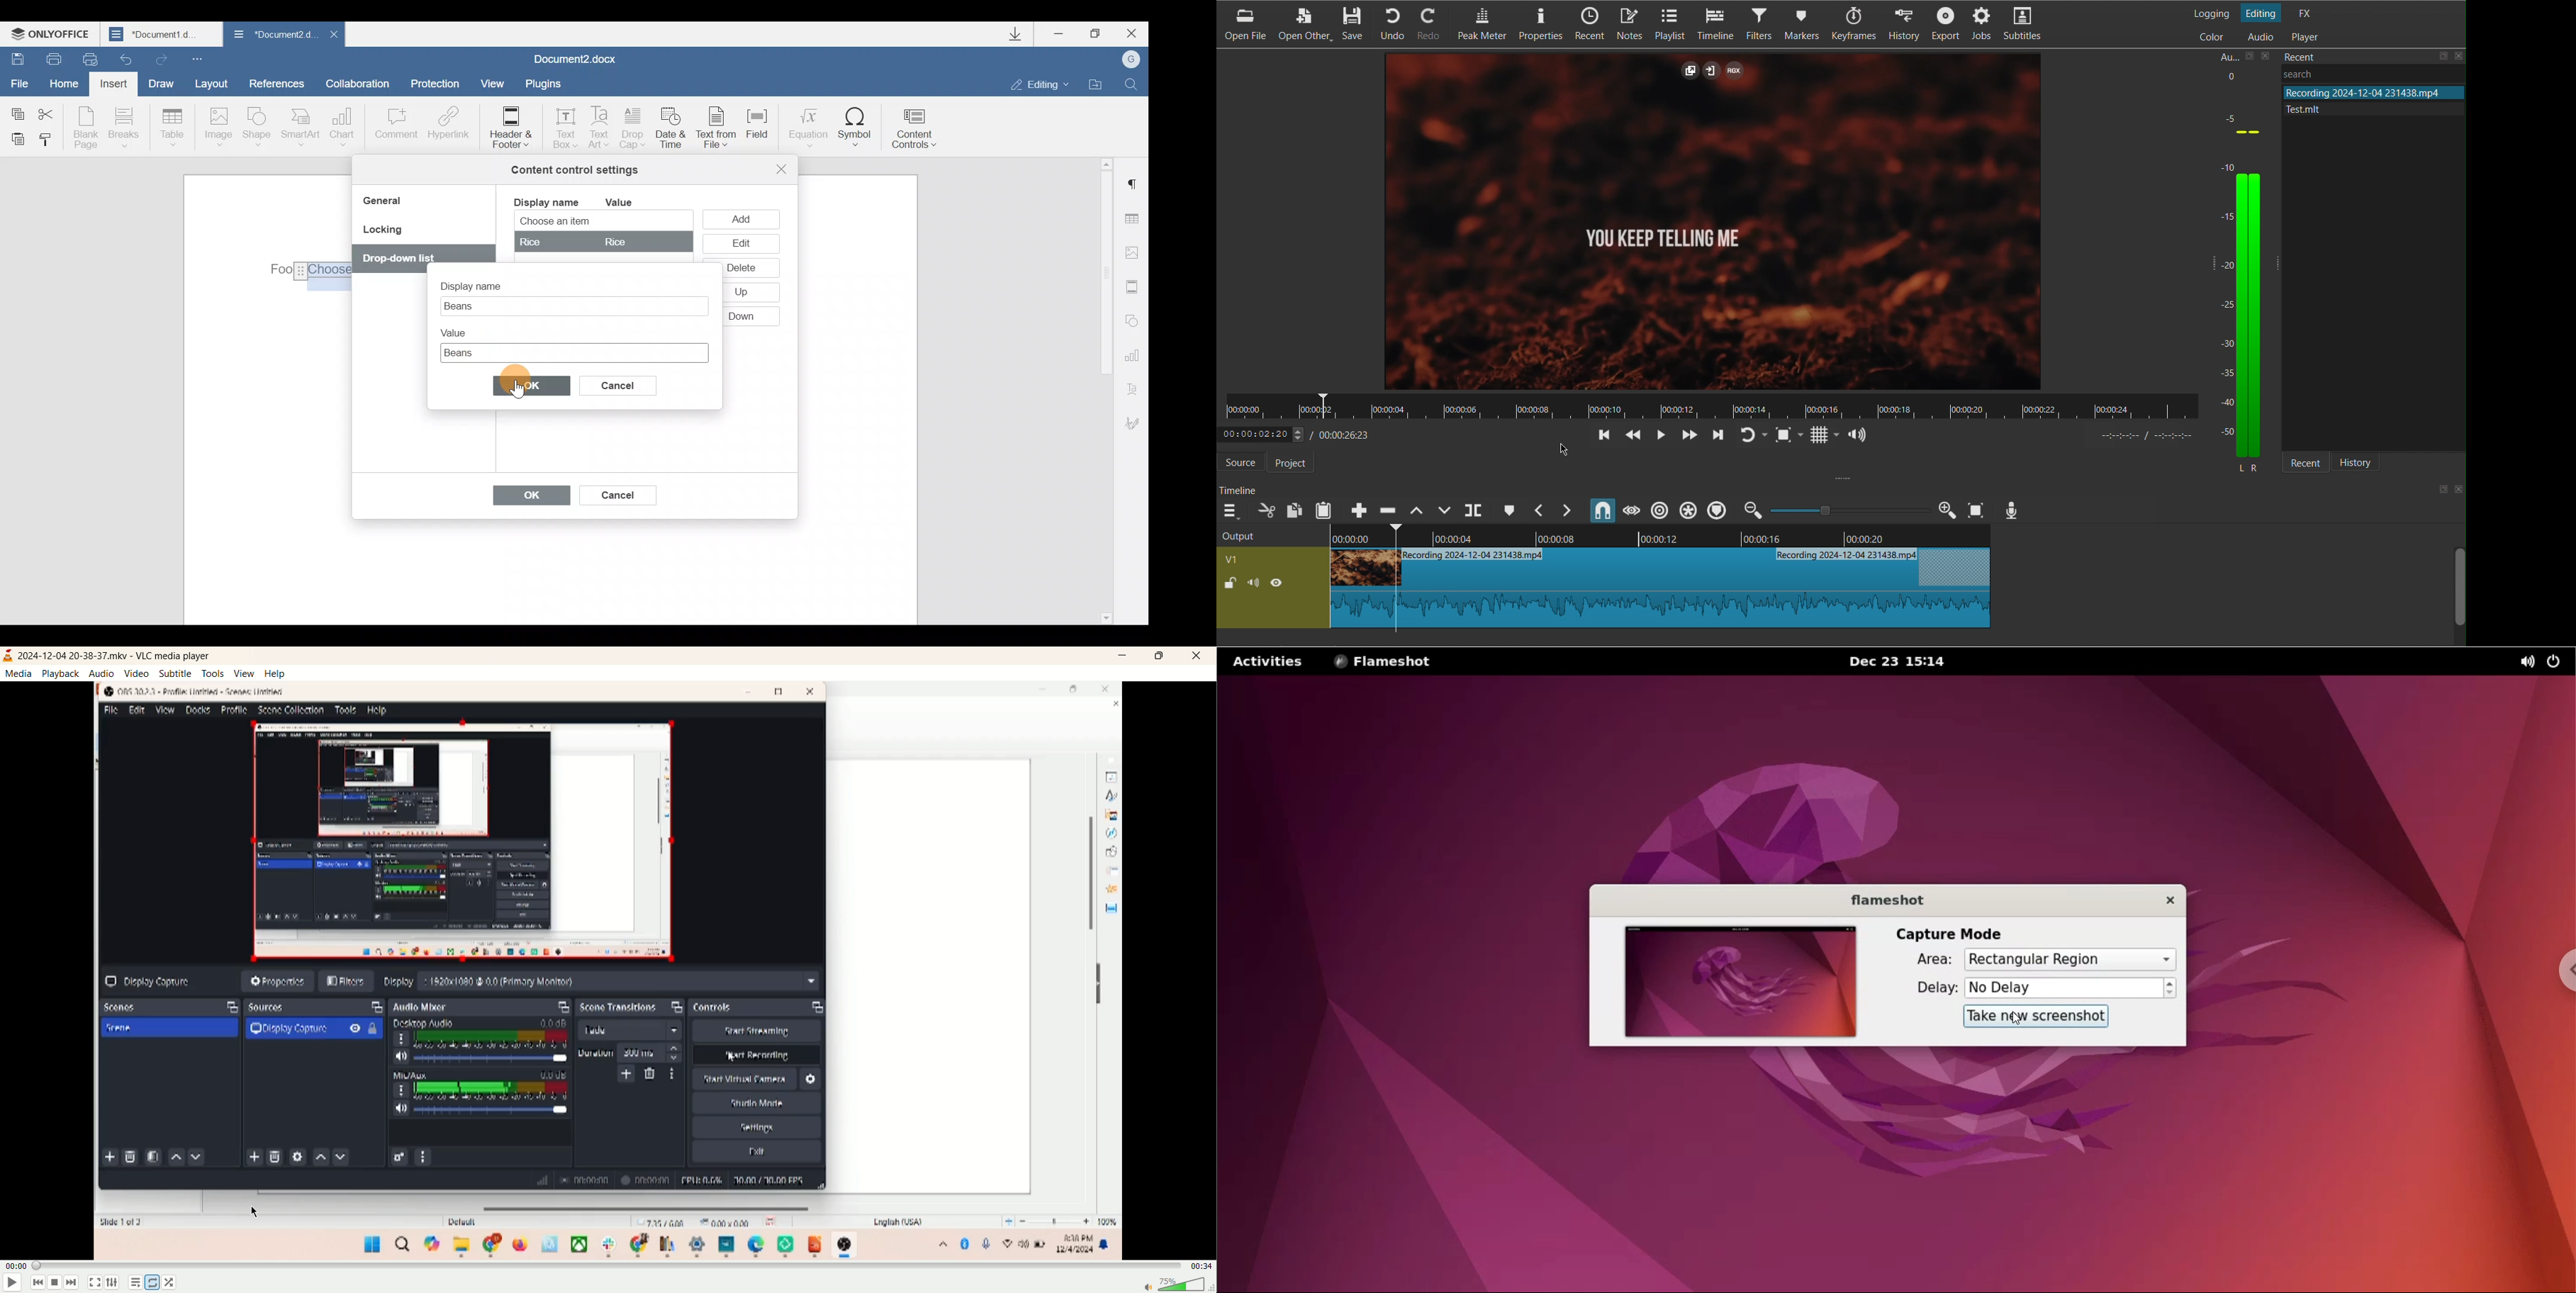 This screenshot has height=1316, width=2576. I want to click on Cancel, so click(617, 493).